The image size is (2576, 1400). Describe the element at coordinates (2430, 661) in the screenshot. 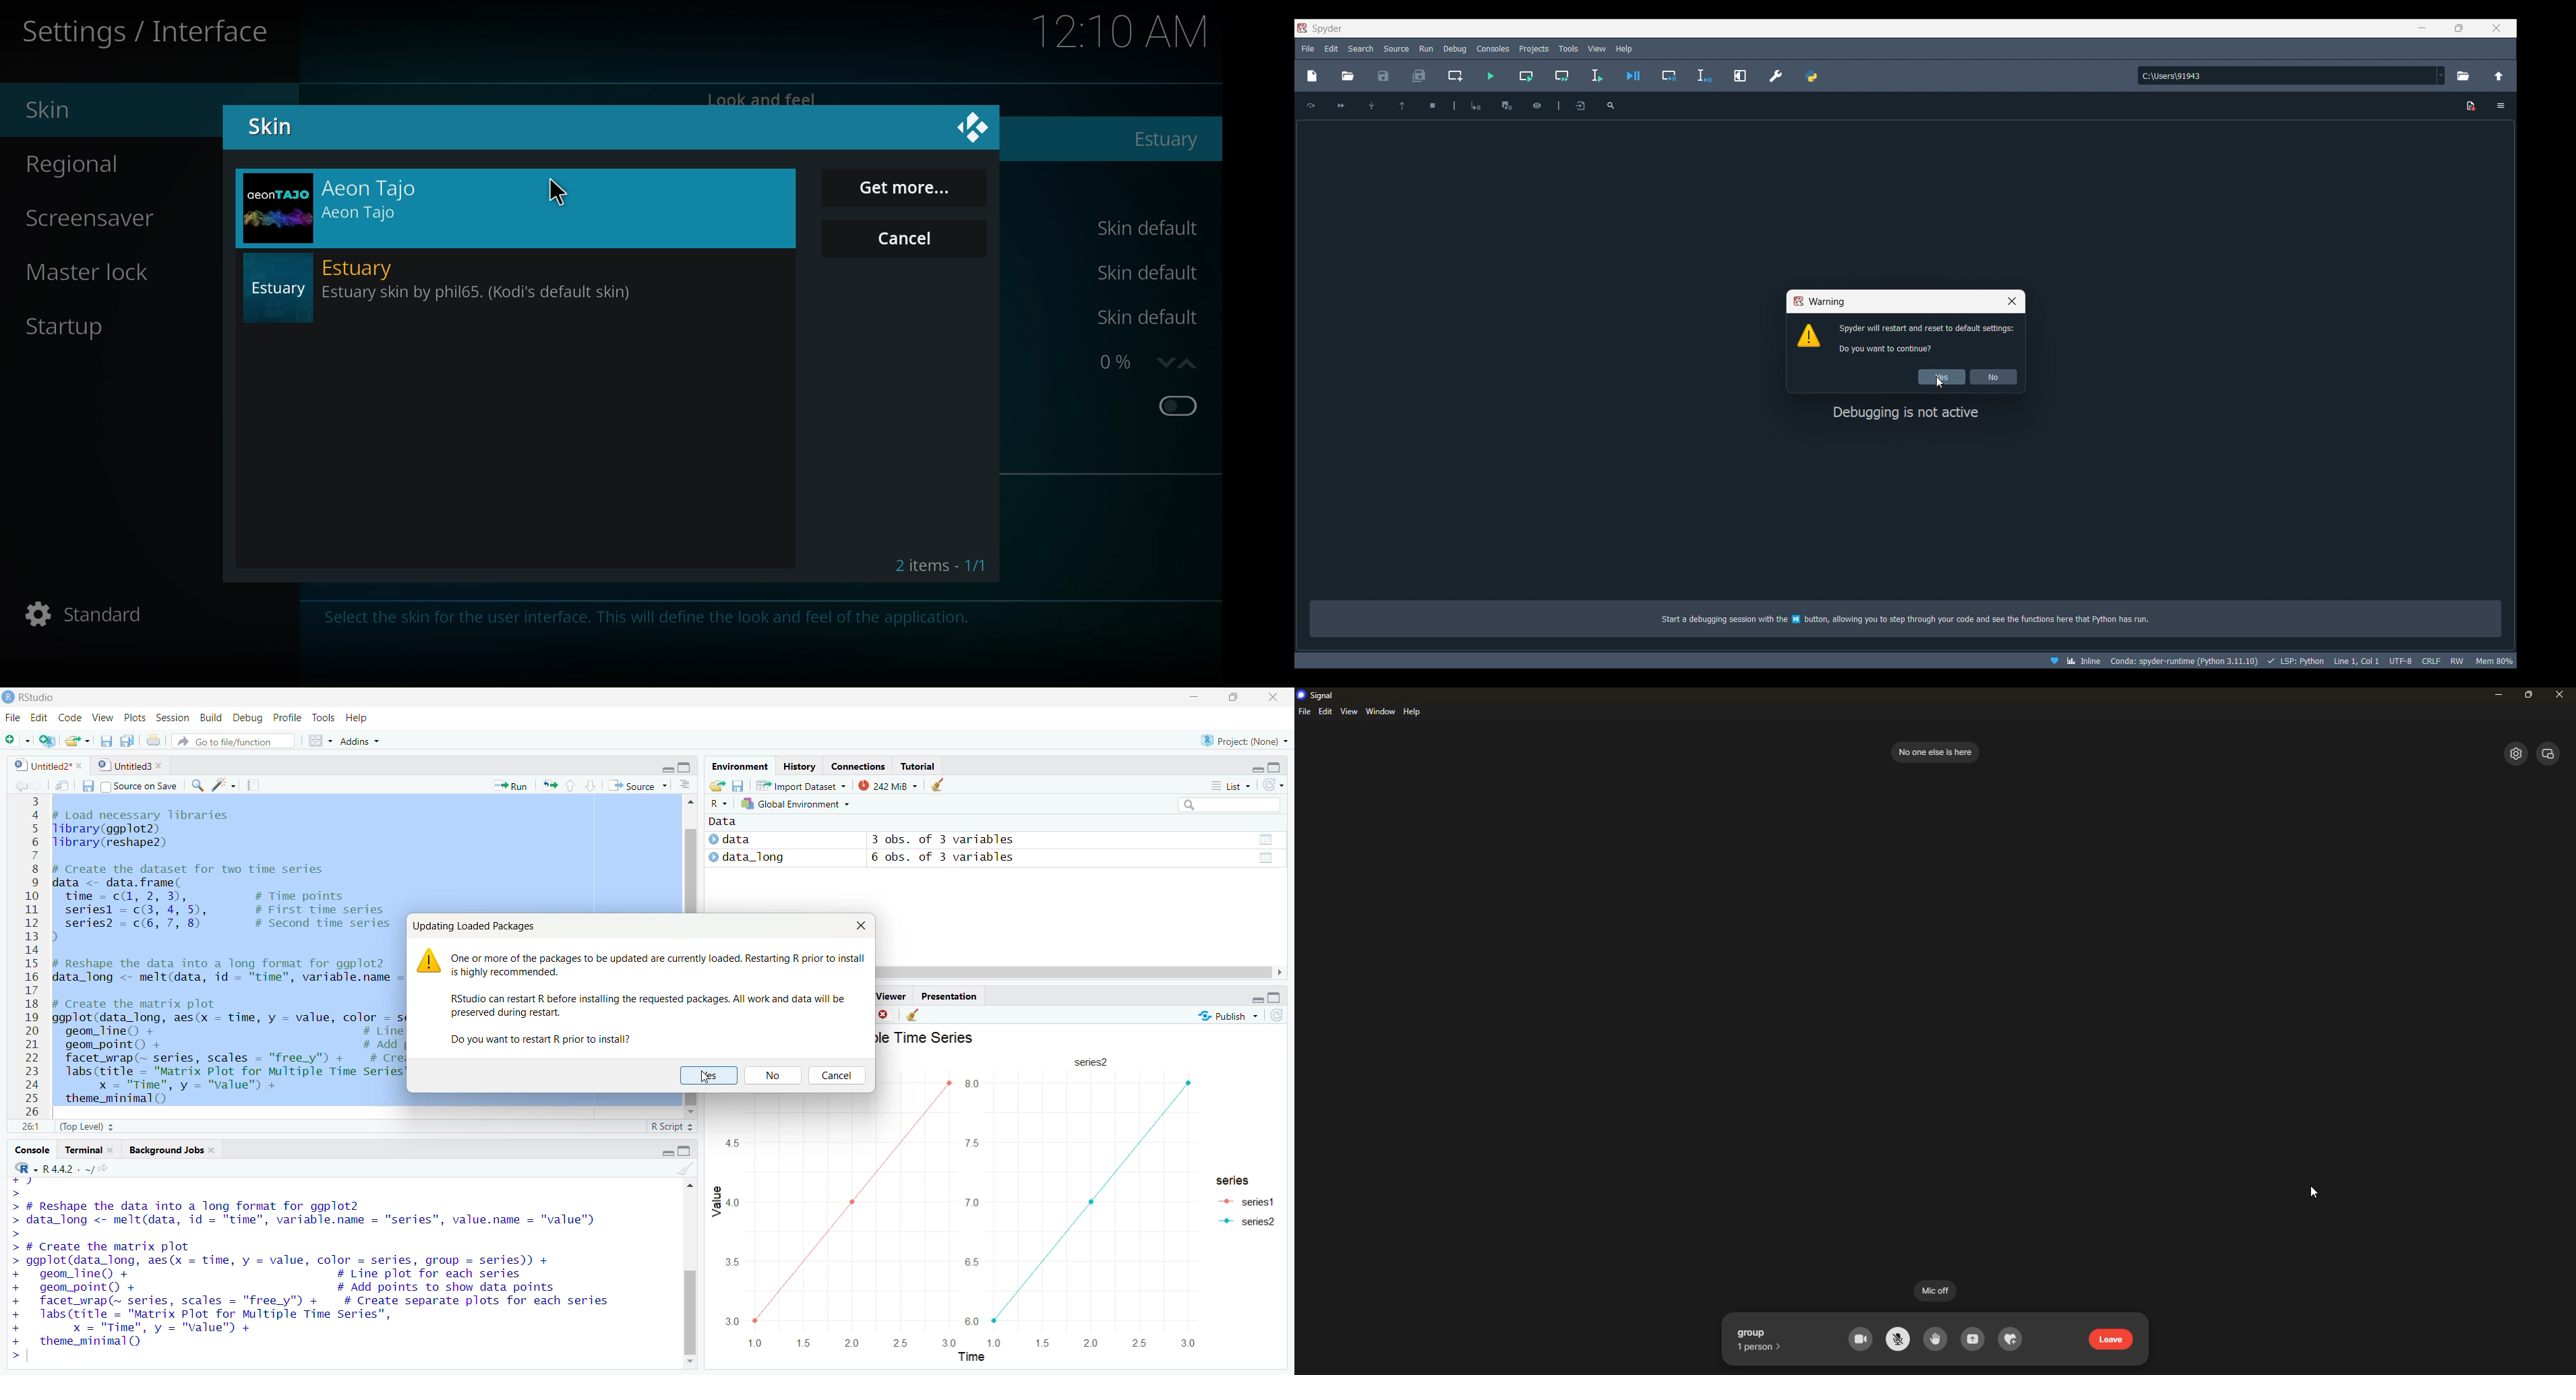

I see `crlf` at that location.